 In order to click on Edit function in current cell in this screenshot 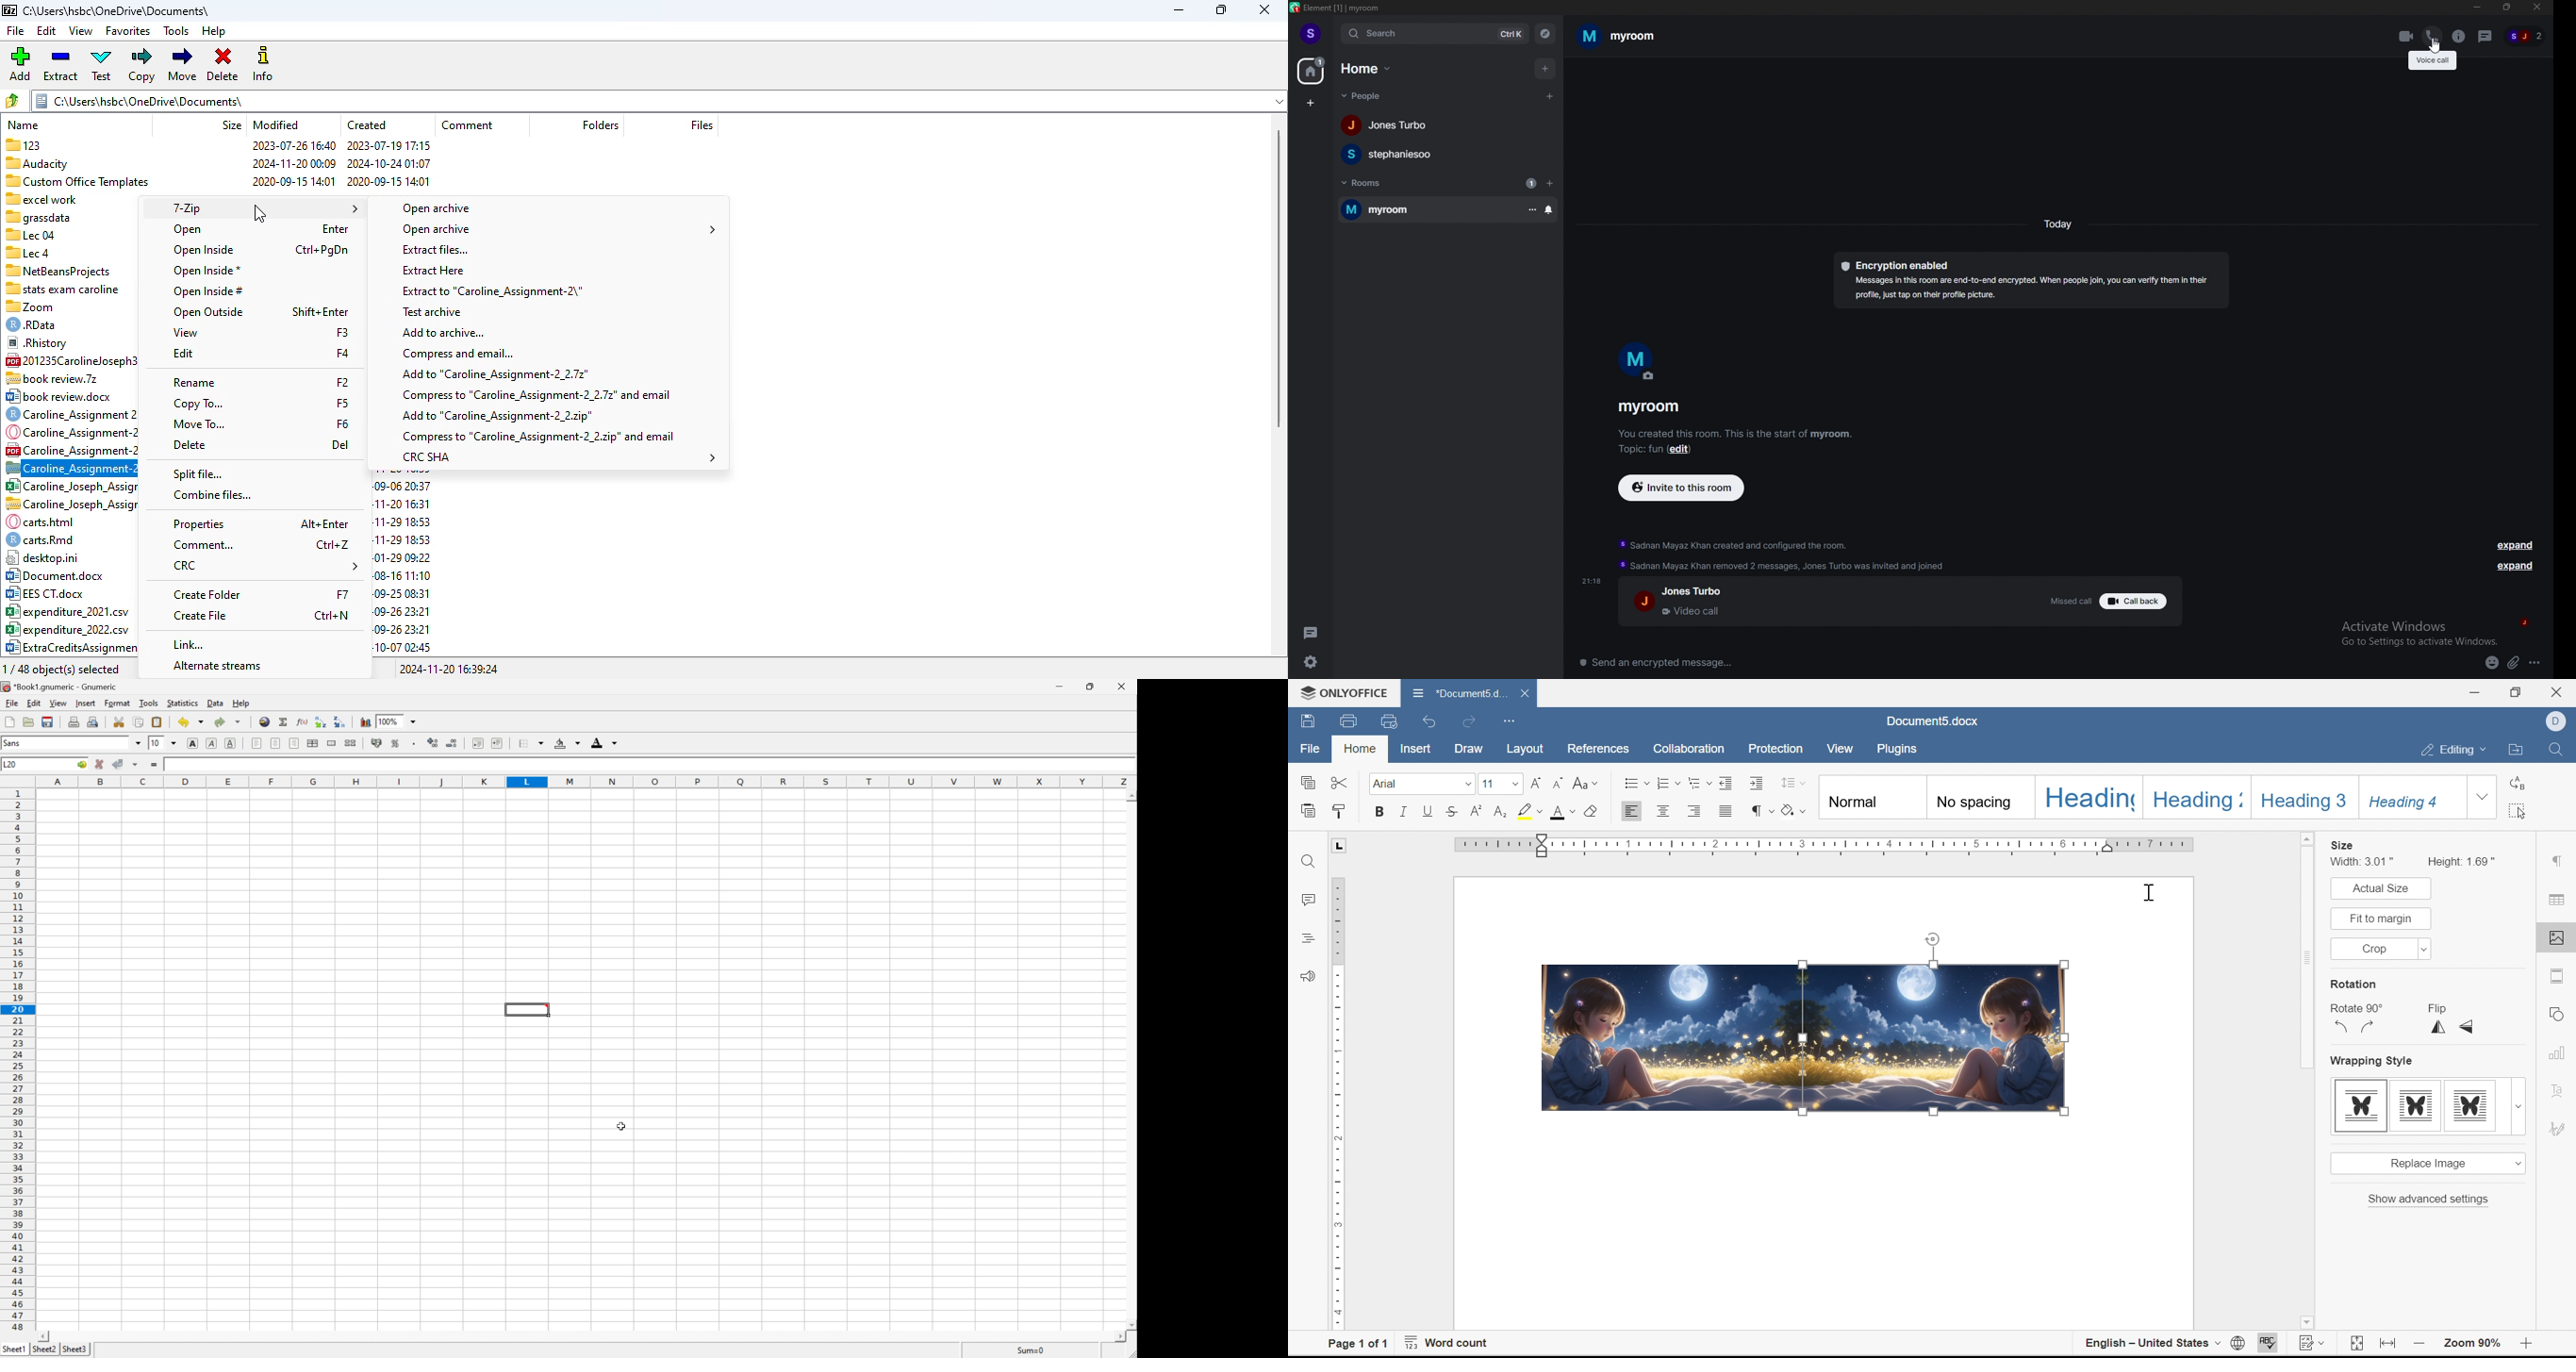, I will do `click(303, 721)`.